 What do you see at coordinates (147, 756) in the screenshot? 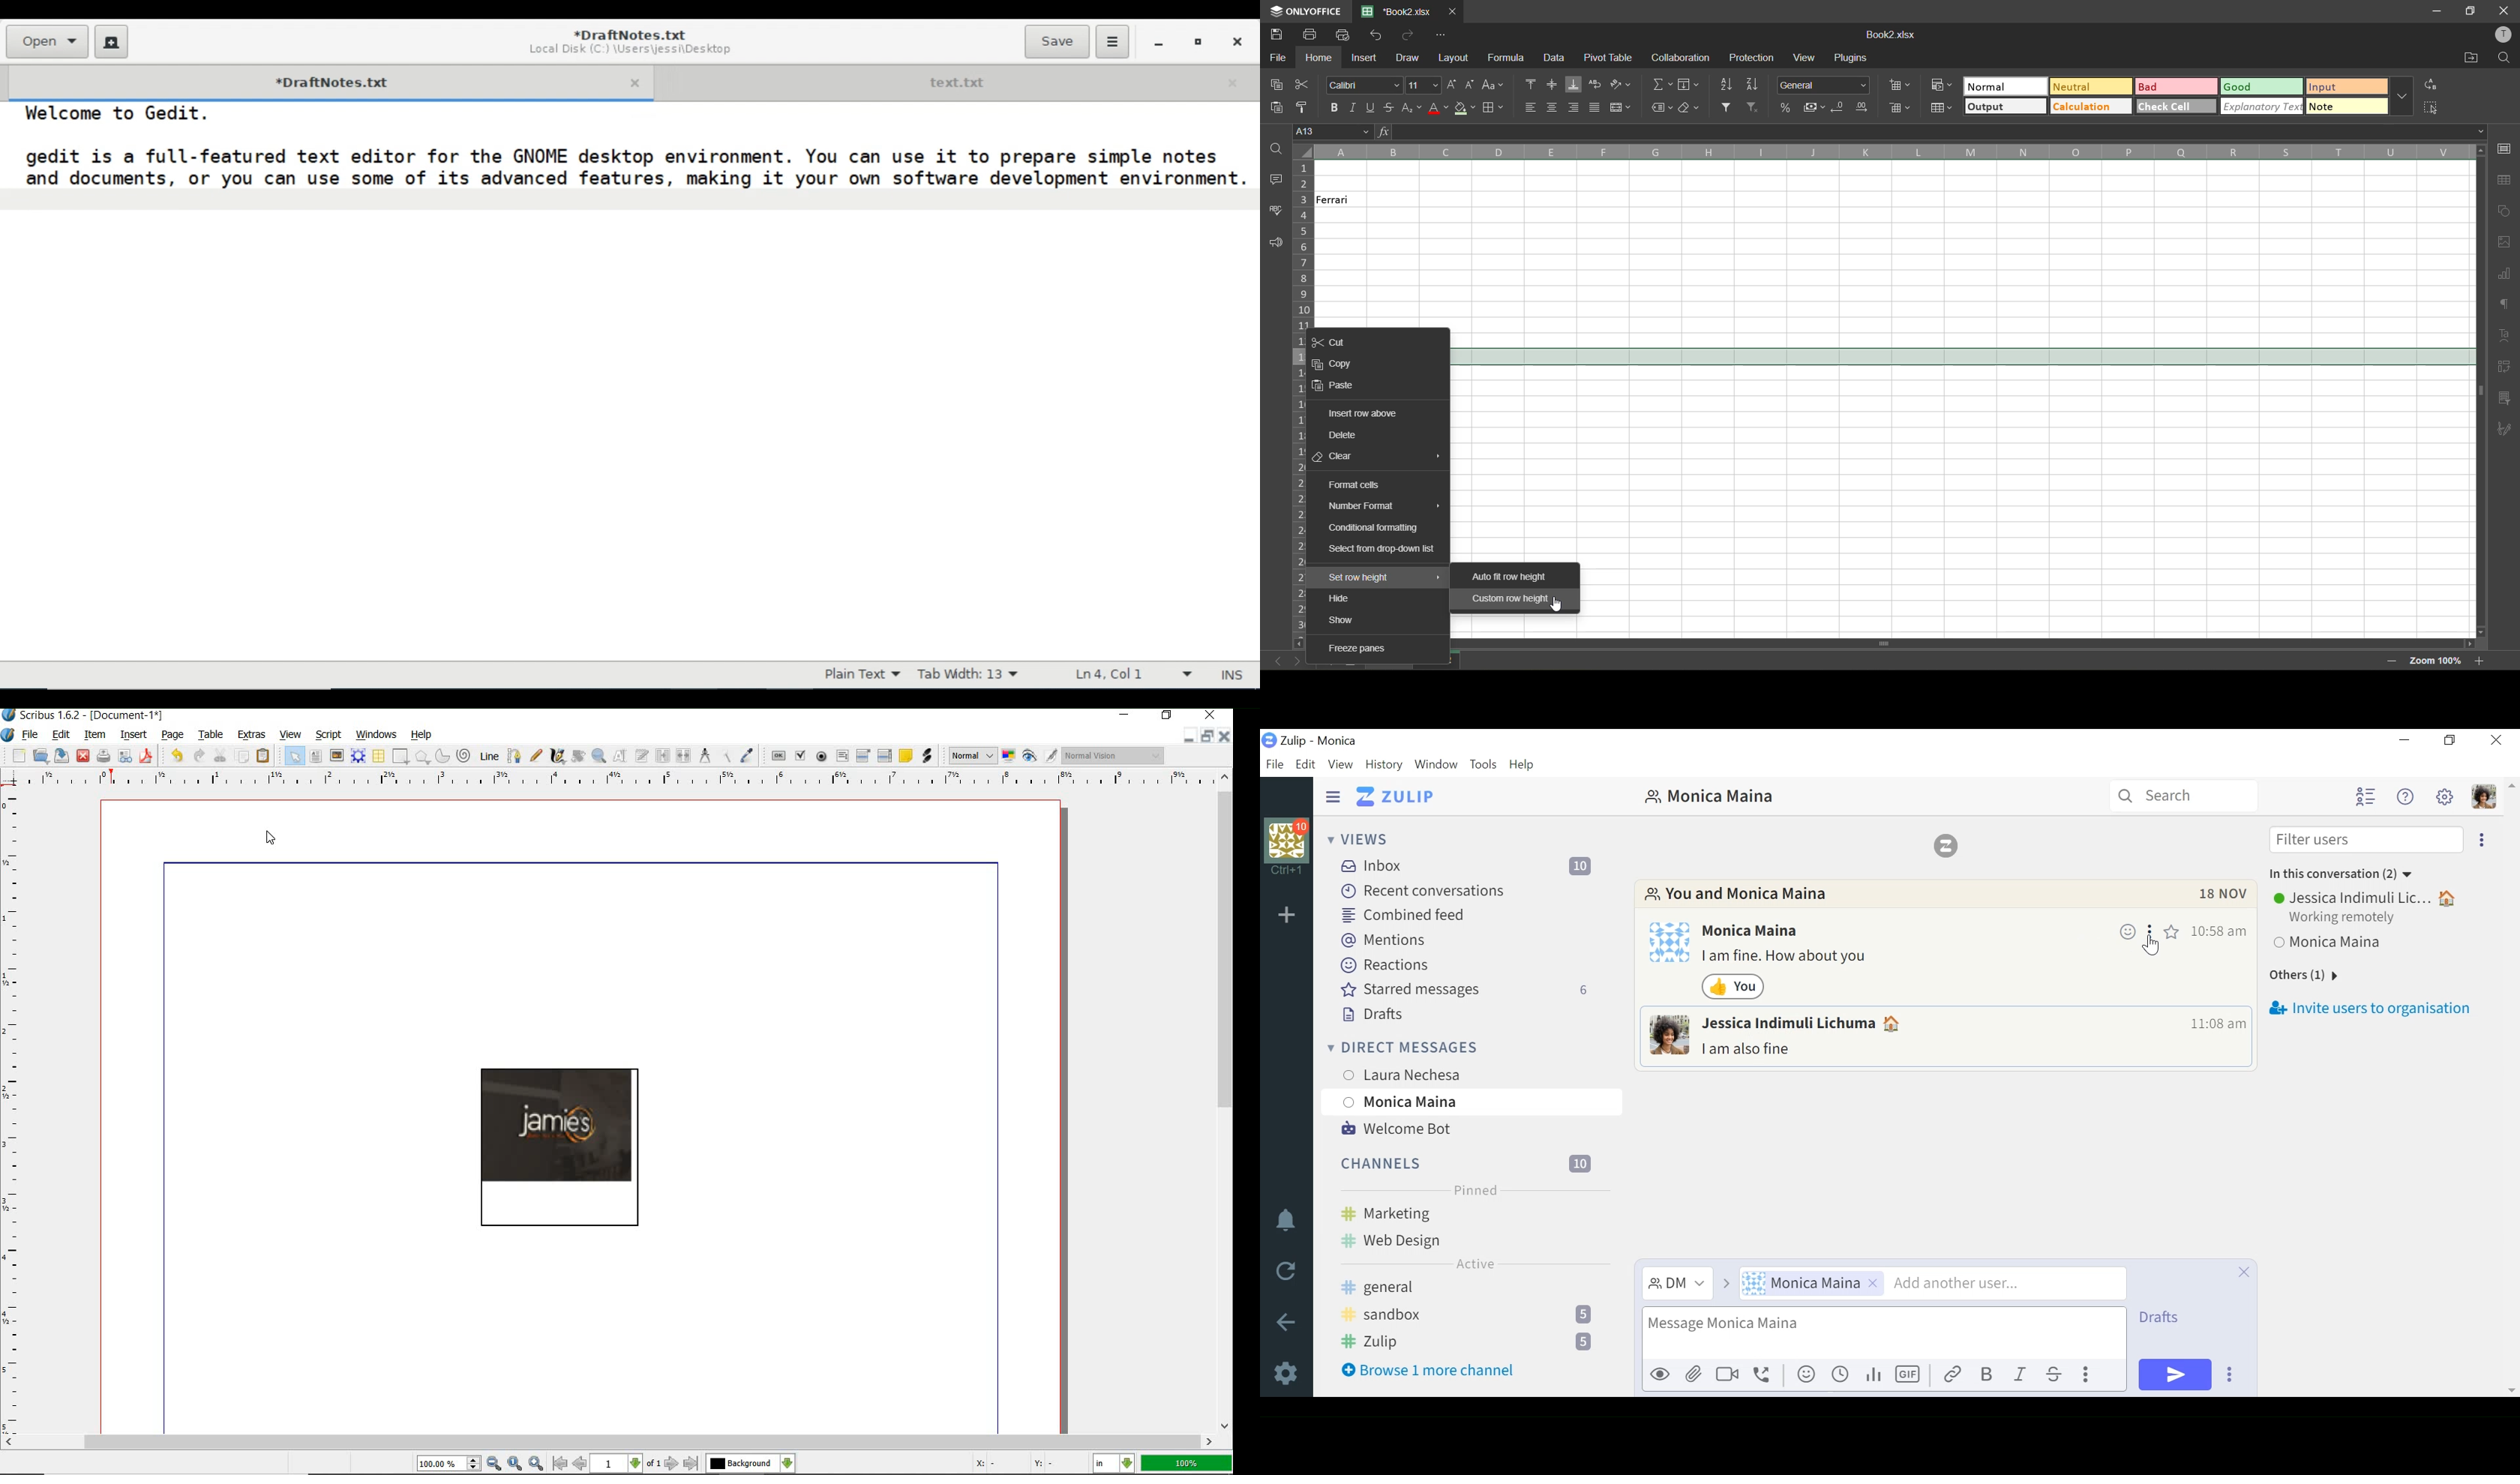
I see `save as pdf` at bounding box center [147, 756].